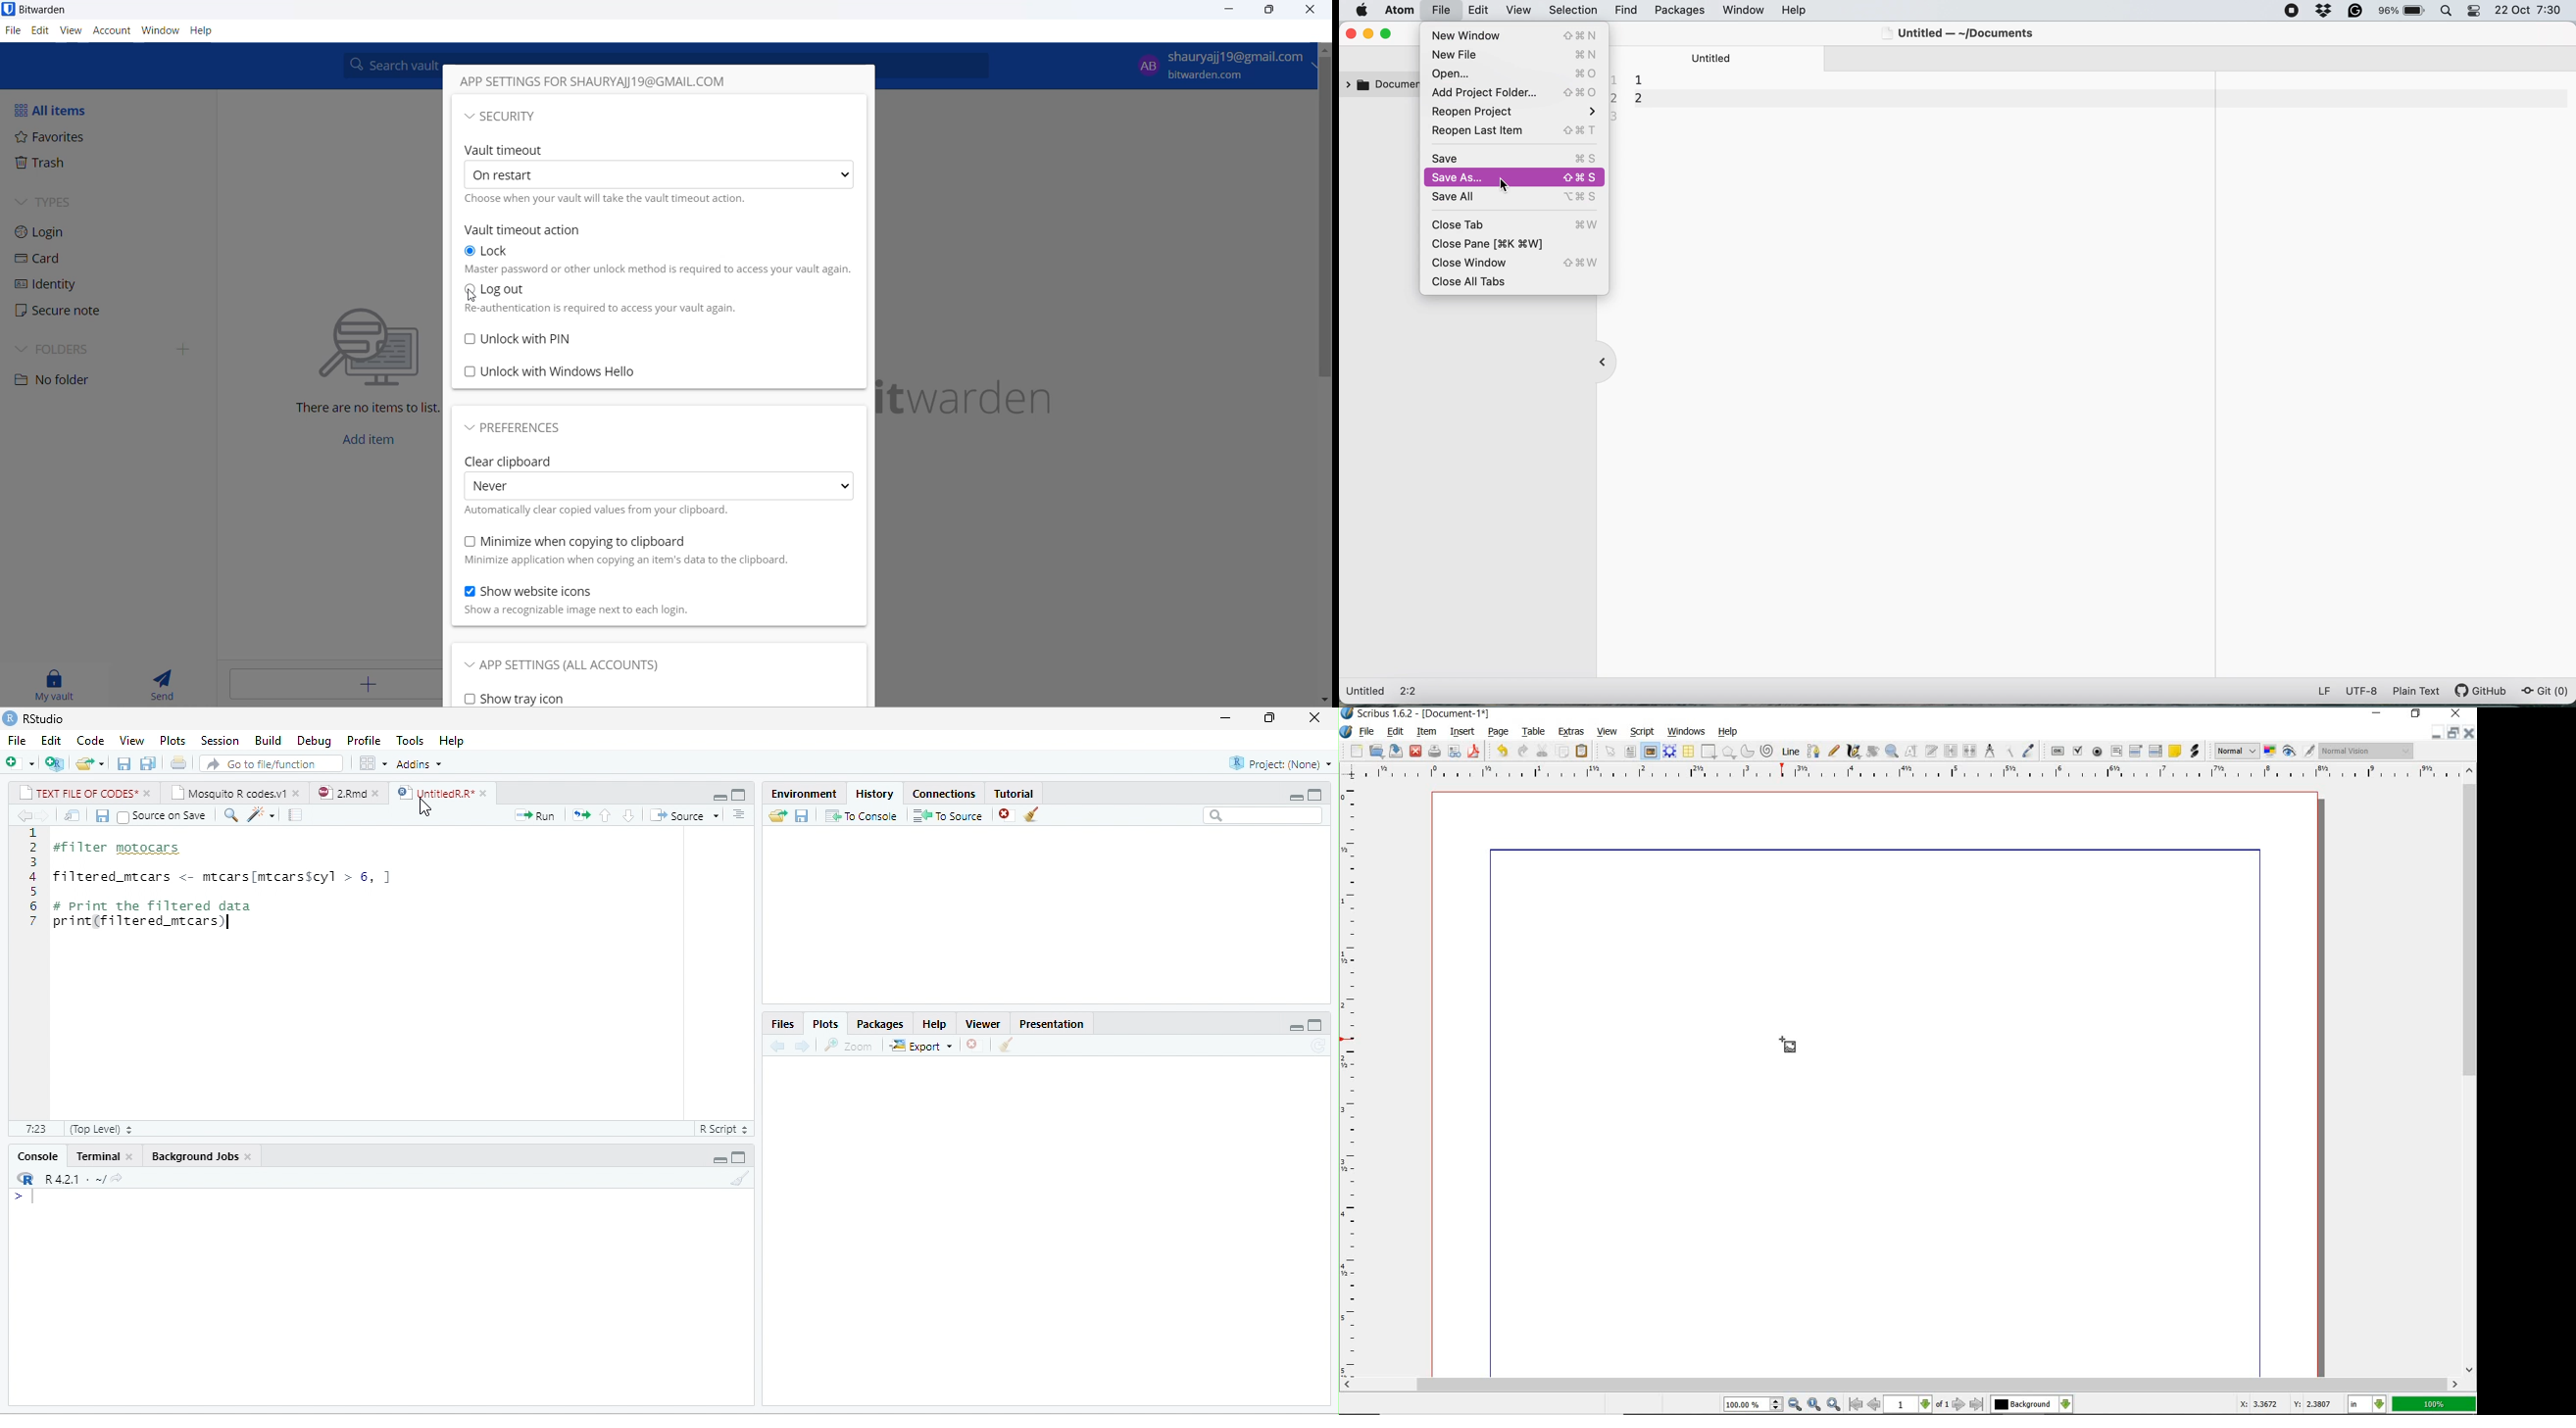 The image size is (2576, 1428). Describe the element at coordinates (36, 1156) in the screenshot. I see `Console` at that location.